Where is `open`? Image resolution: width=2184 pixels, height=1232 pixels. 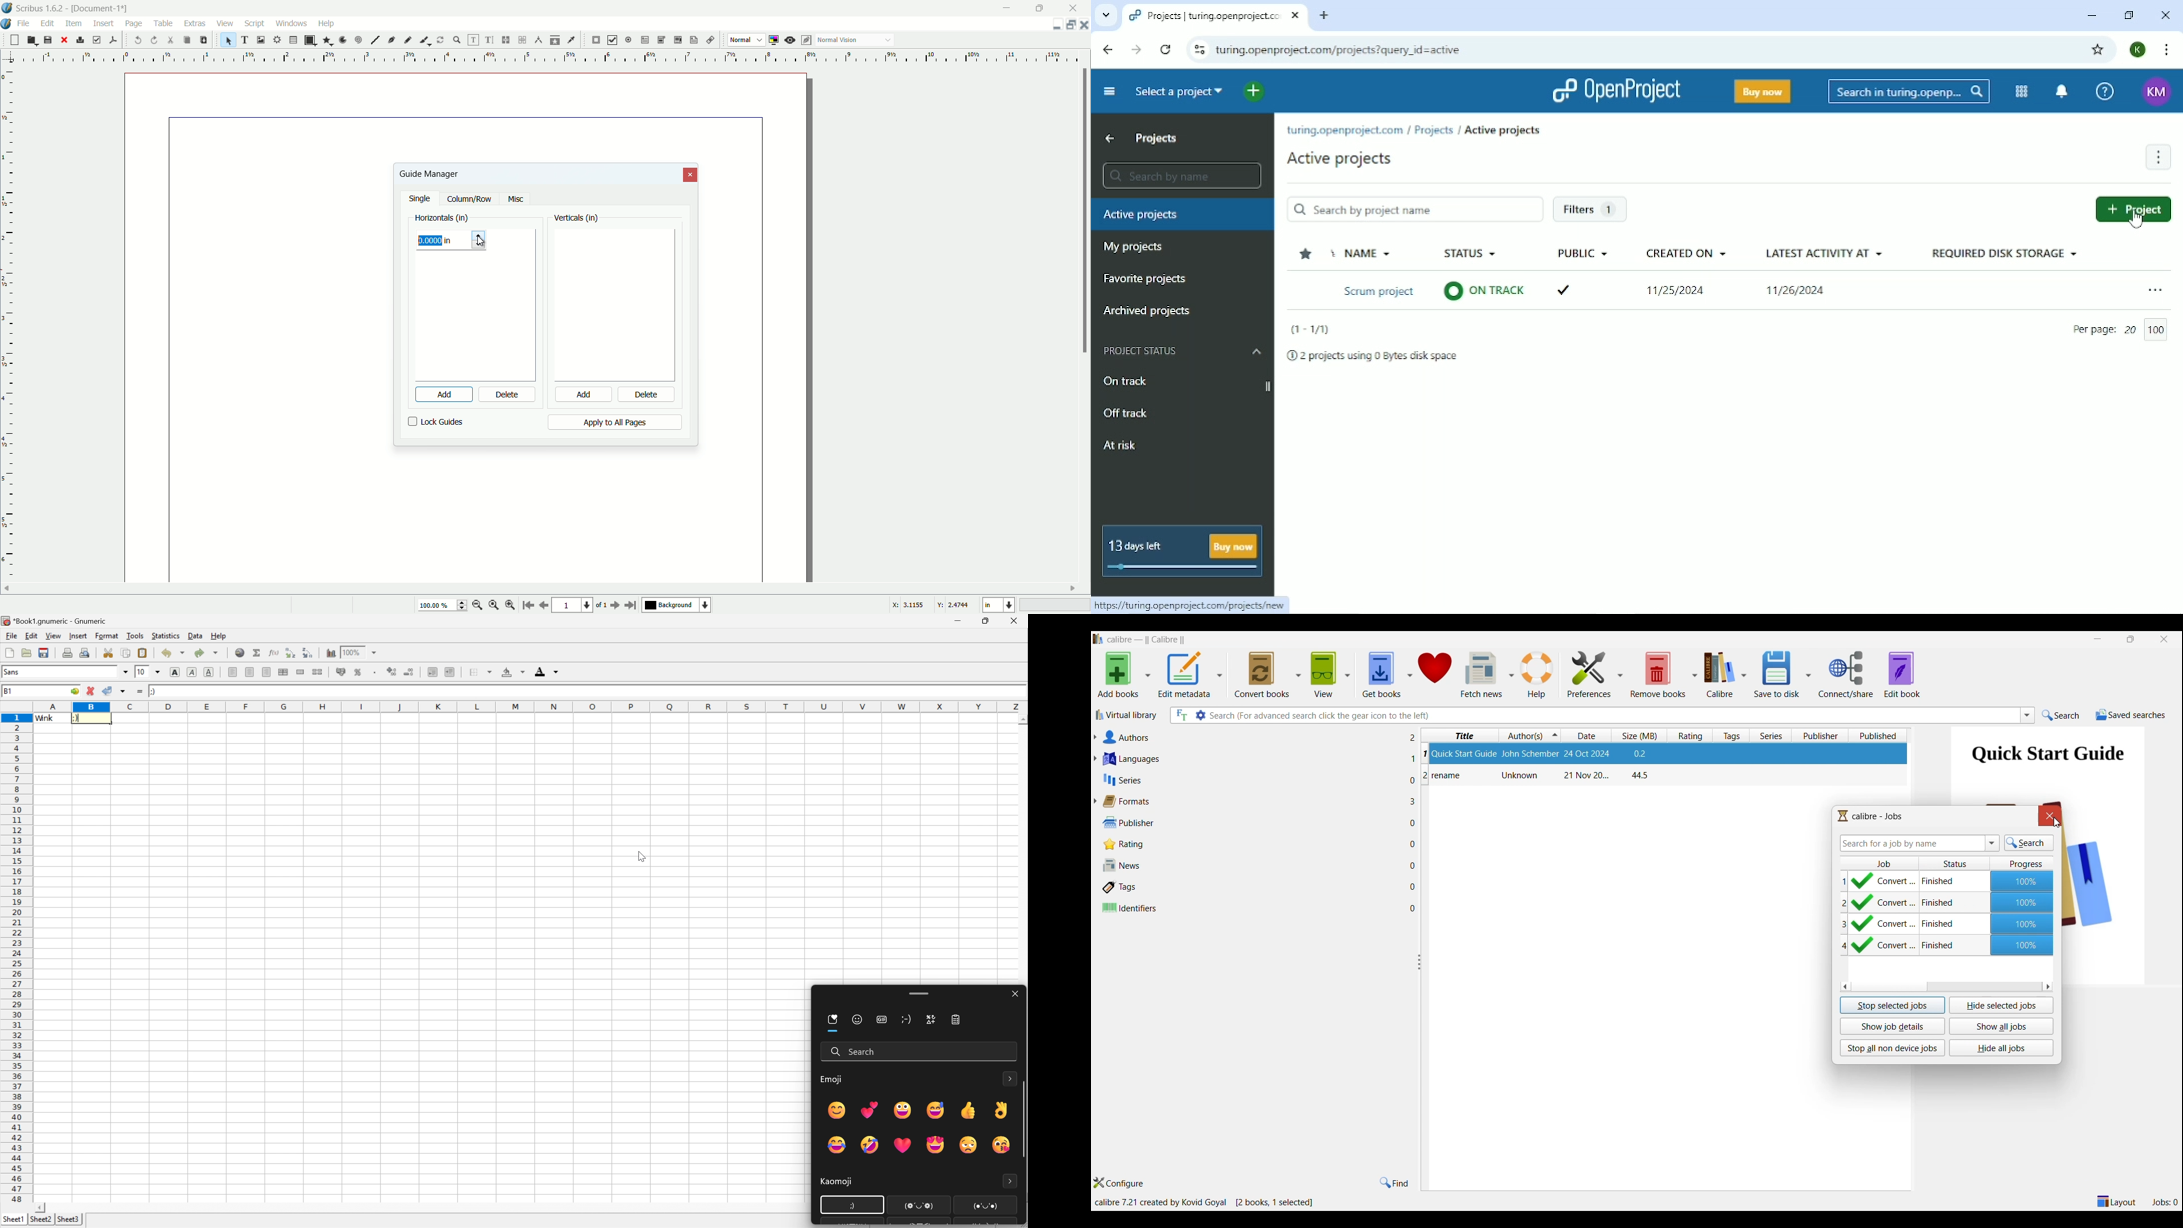
open is located at coordinates (27, 653).